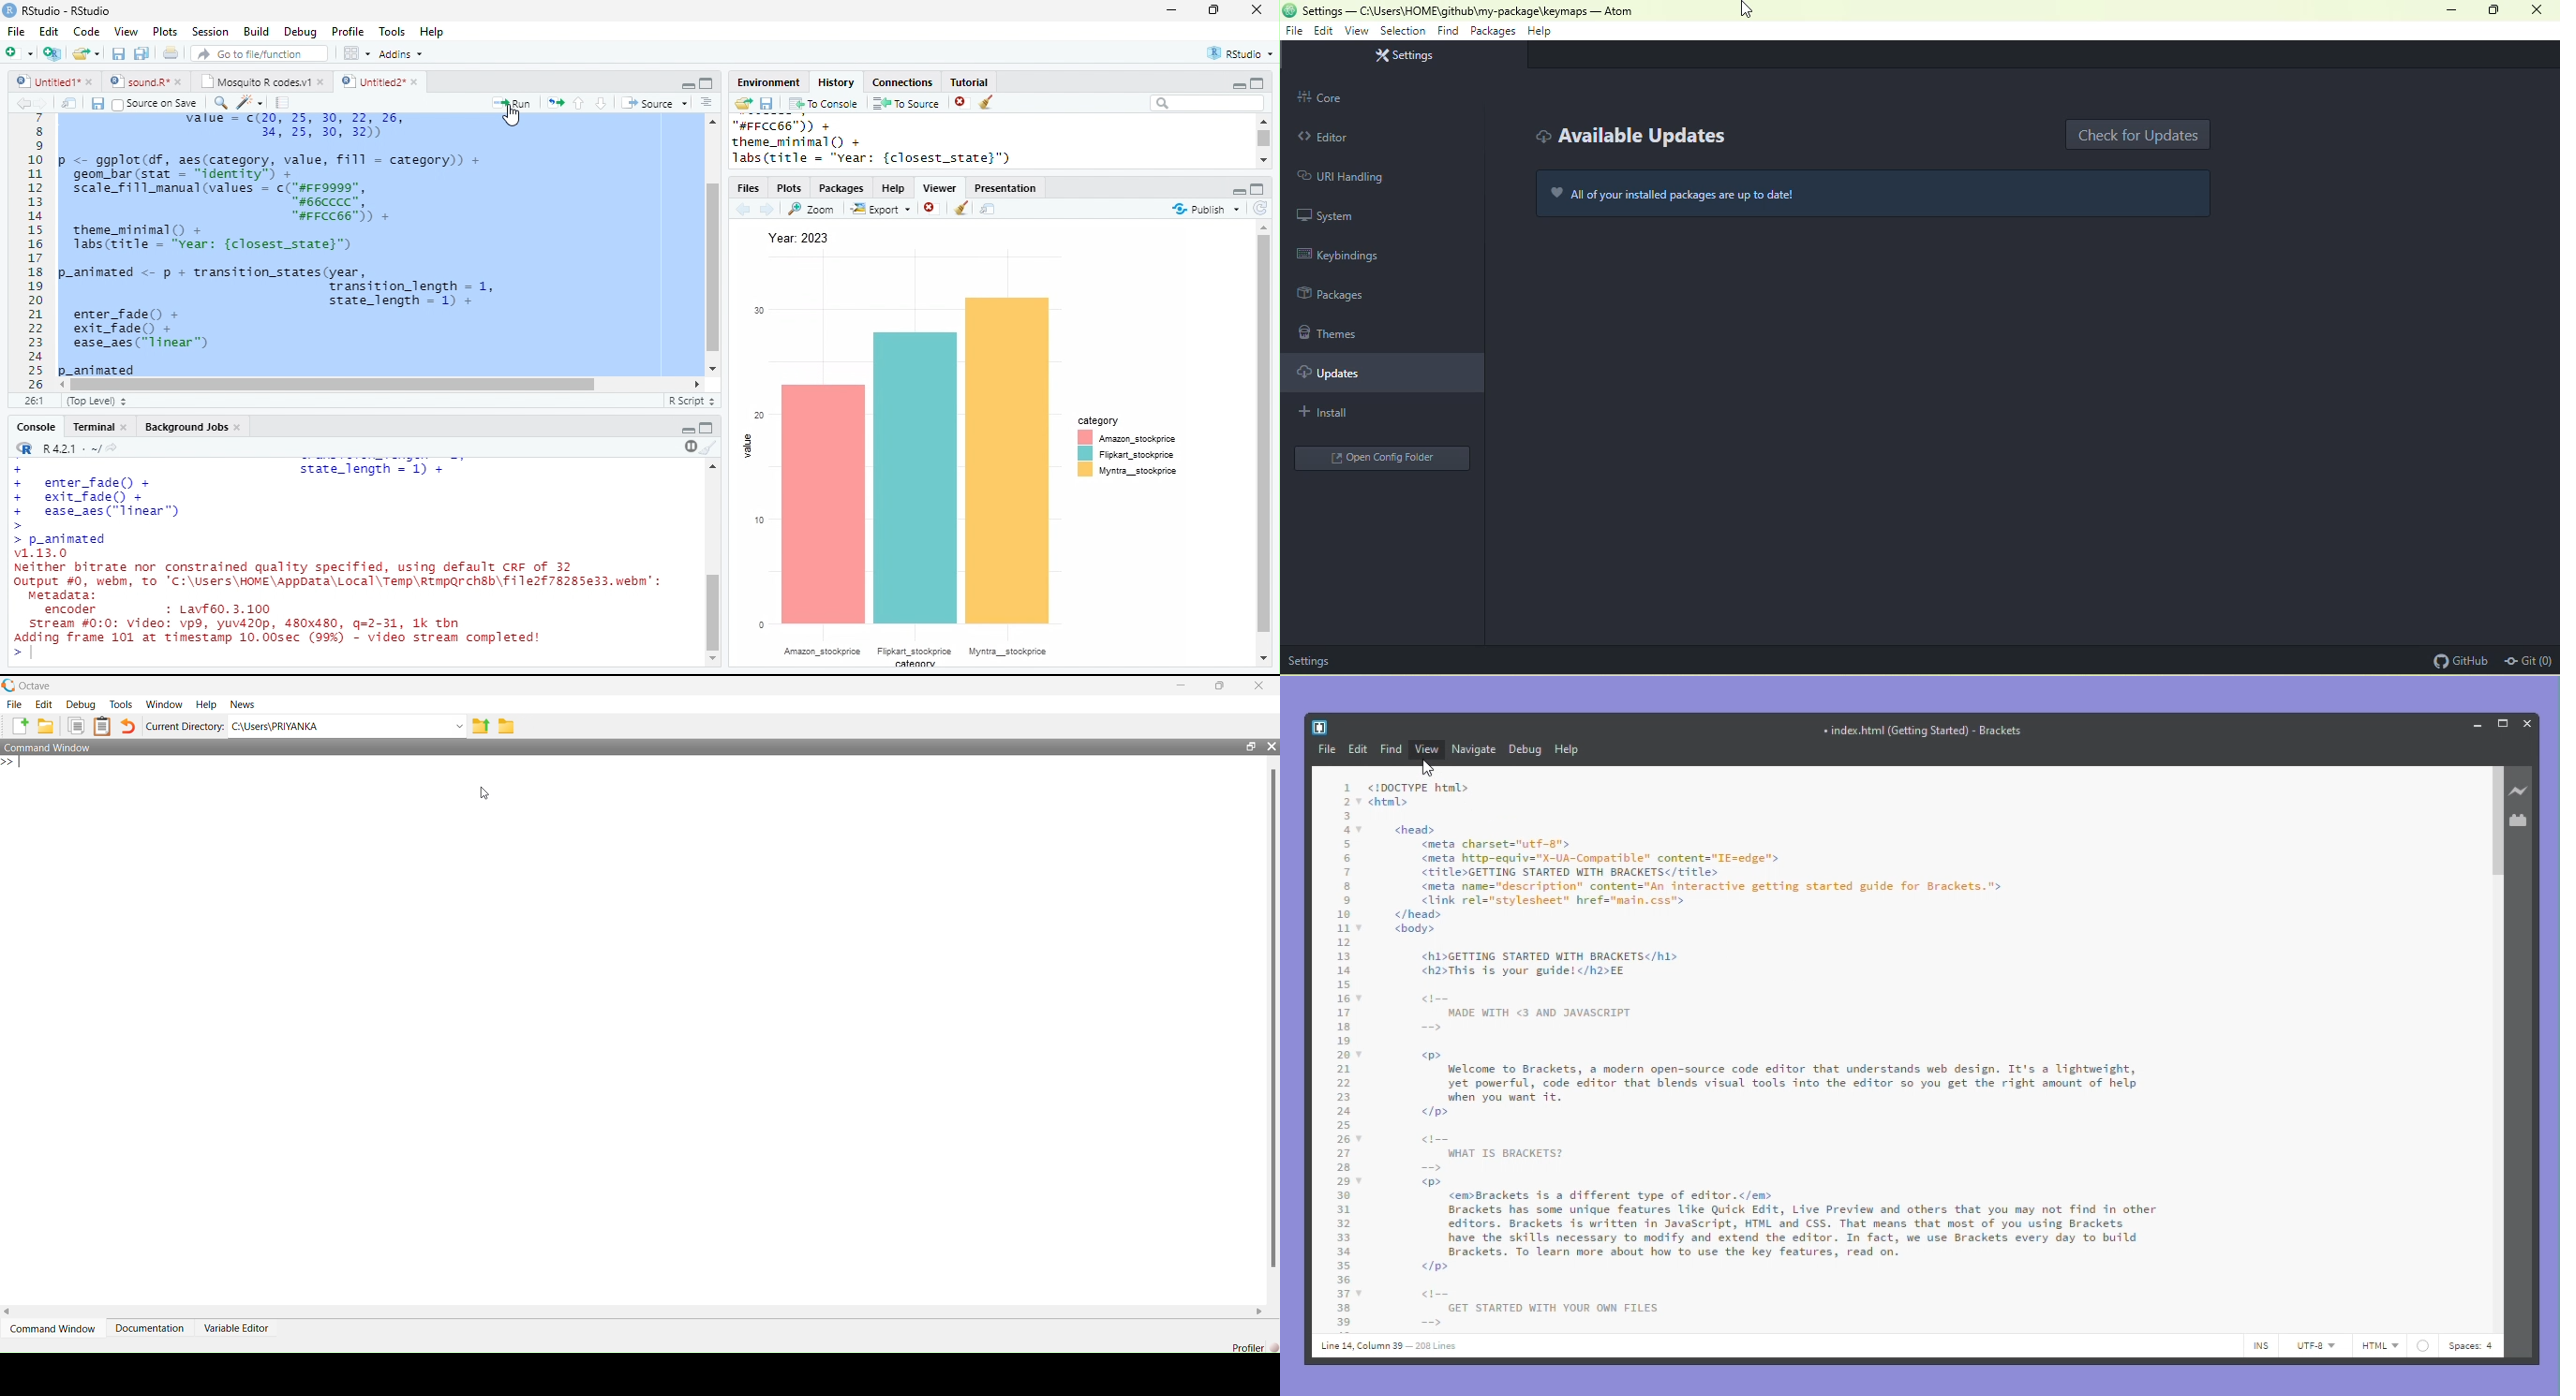 The image size is (2576, 1400). What do you see at coordinates (35, 254) in the screenshot?
I see `line numbering` at bounding box center [35, 254].